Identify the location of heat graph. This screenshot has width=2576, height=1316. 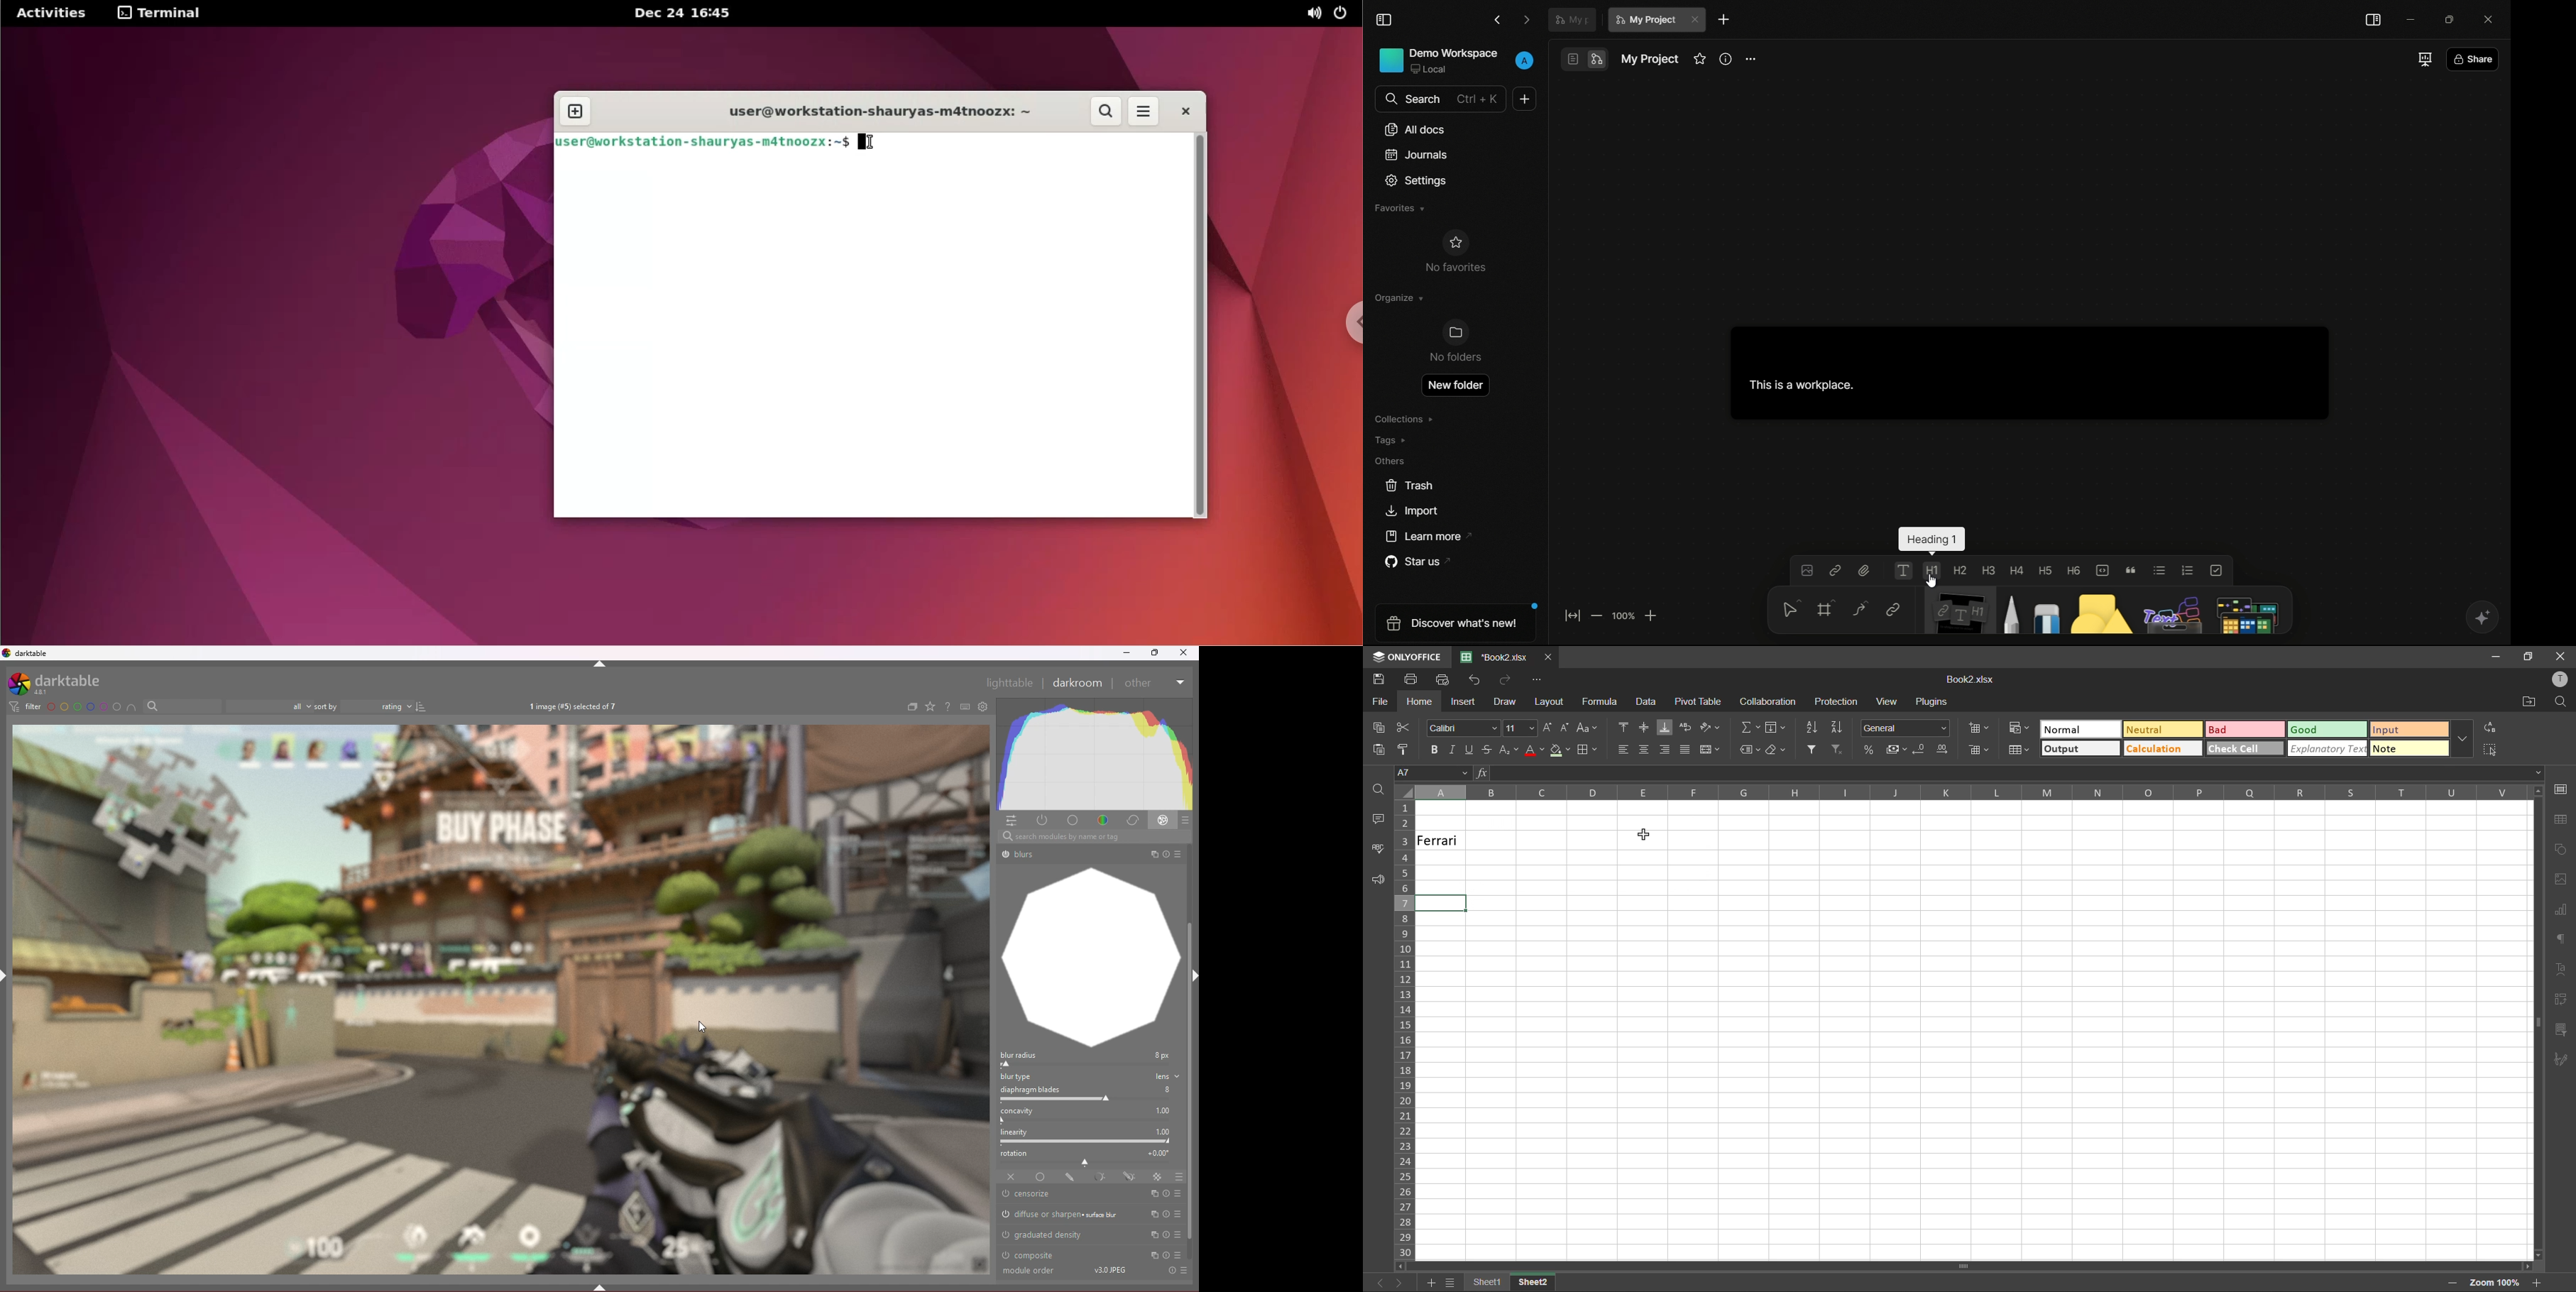
(1094, 754).